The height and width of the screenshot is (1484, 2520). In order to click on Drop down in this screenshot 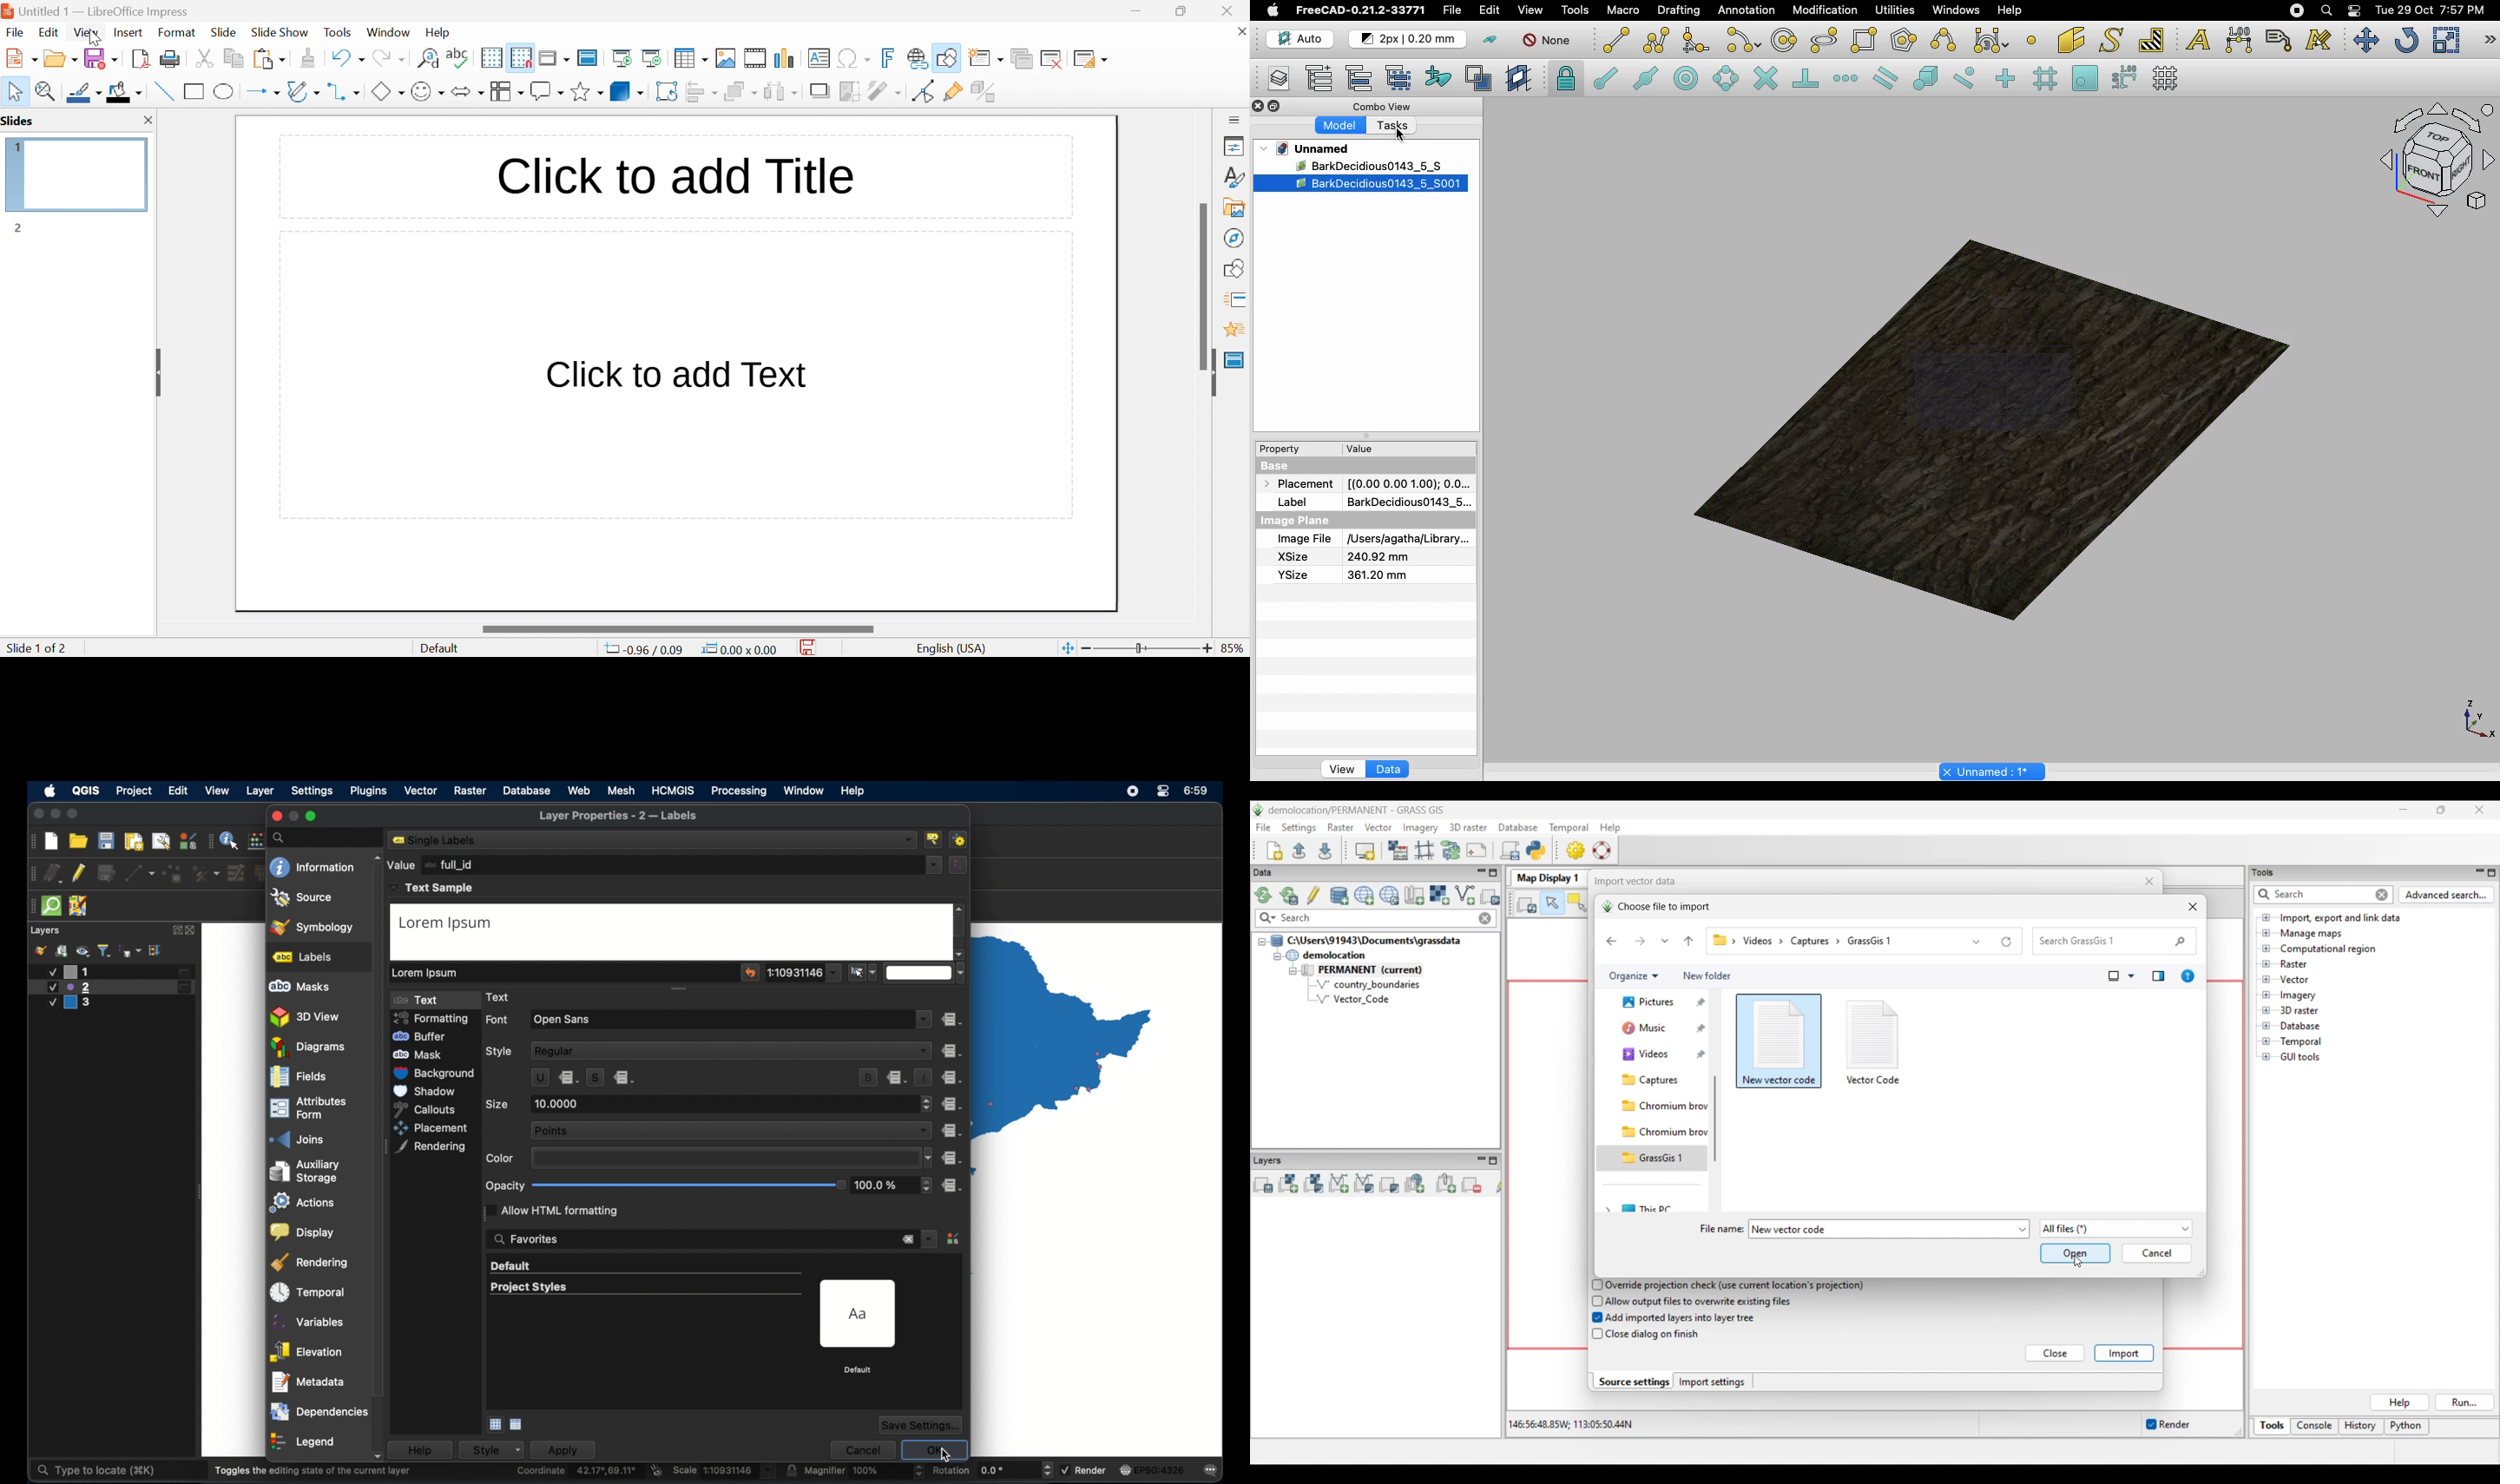, I will do `click(1265, 148)`.